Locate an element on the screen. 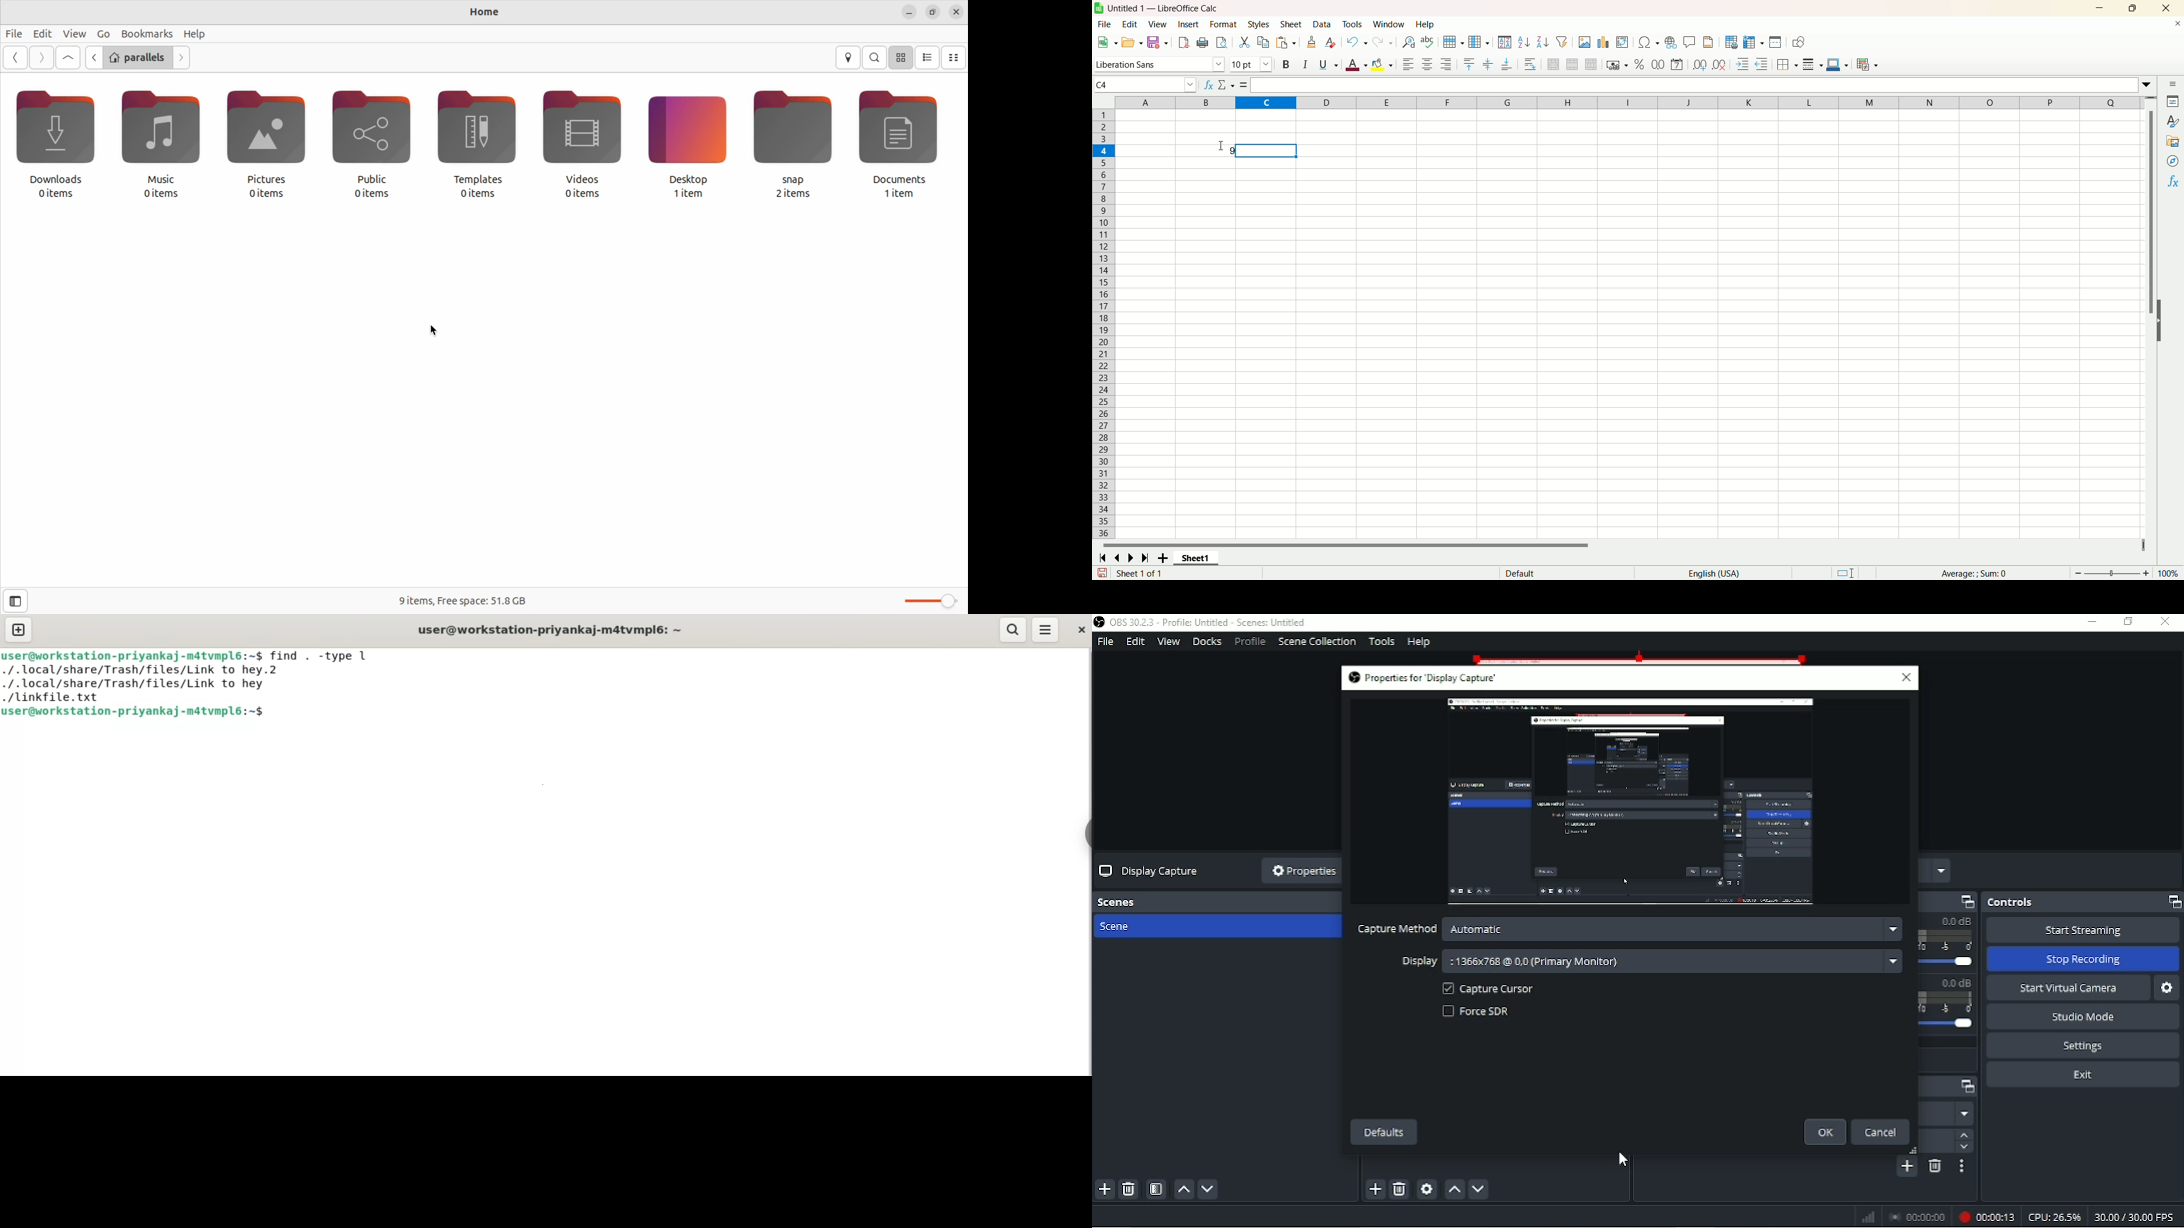 The height and width of the screenshot is (1232, 2184). Add scene is located at coordinates (1104, 1190).